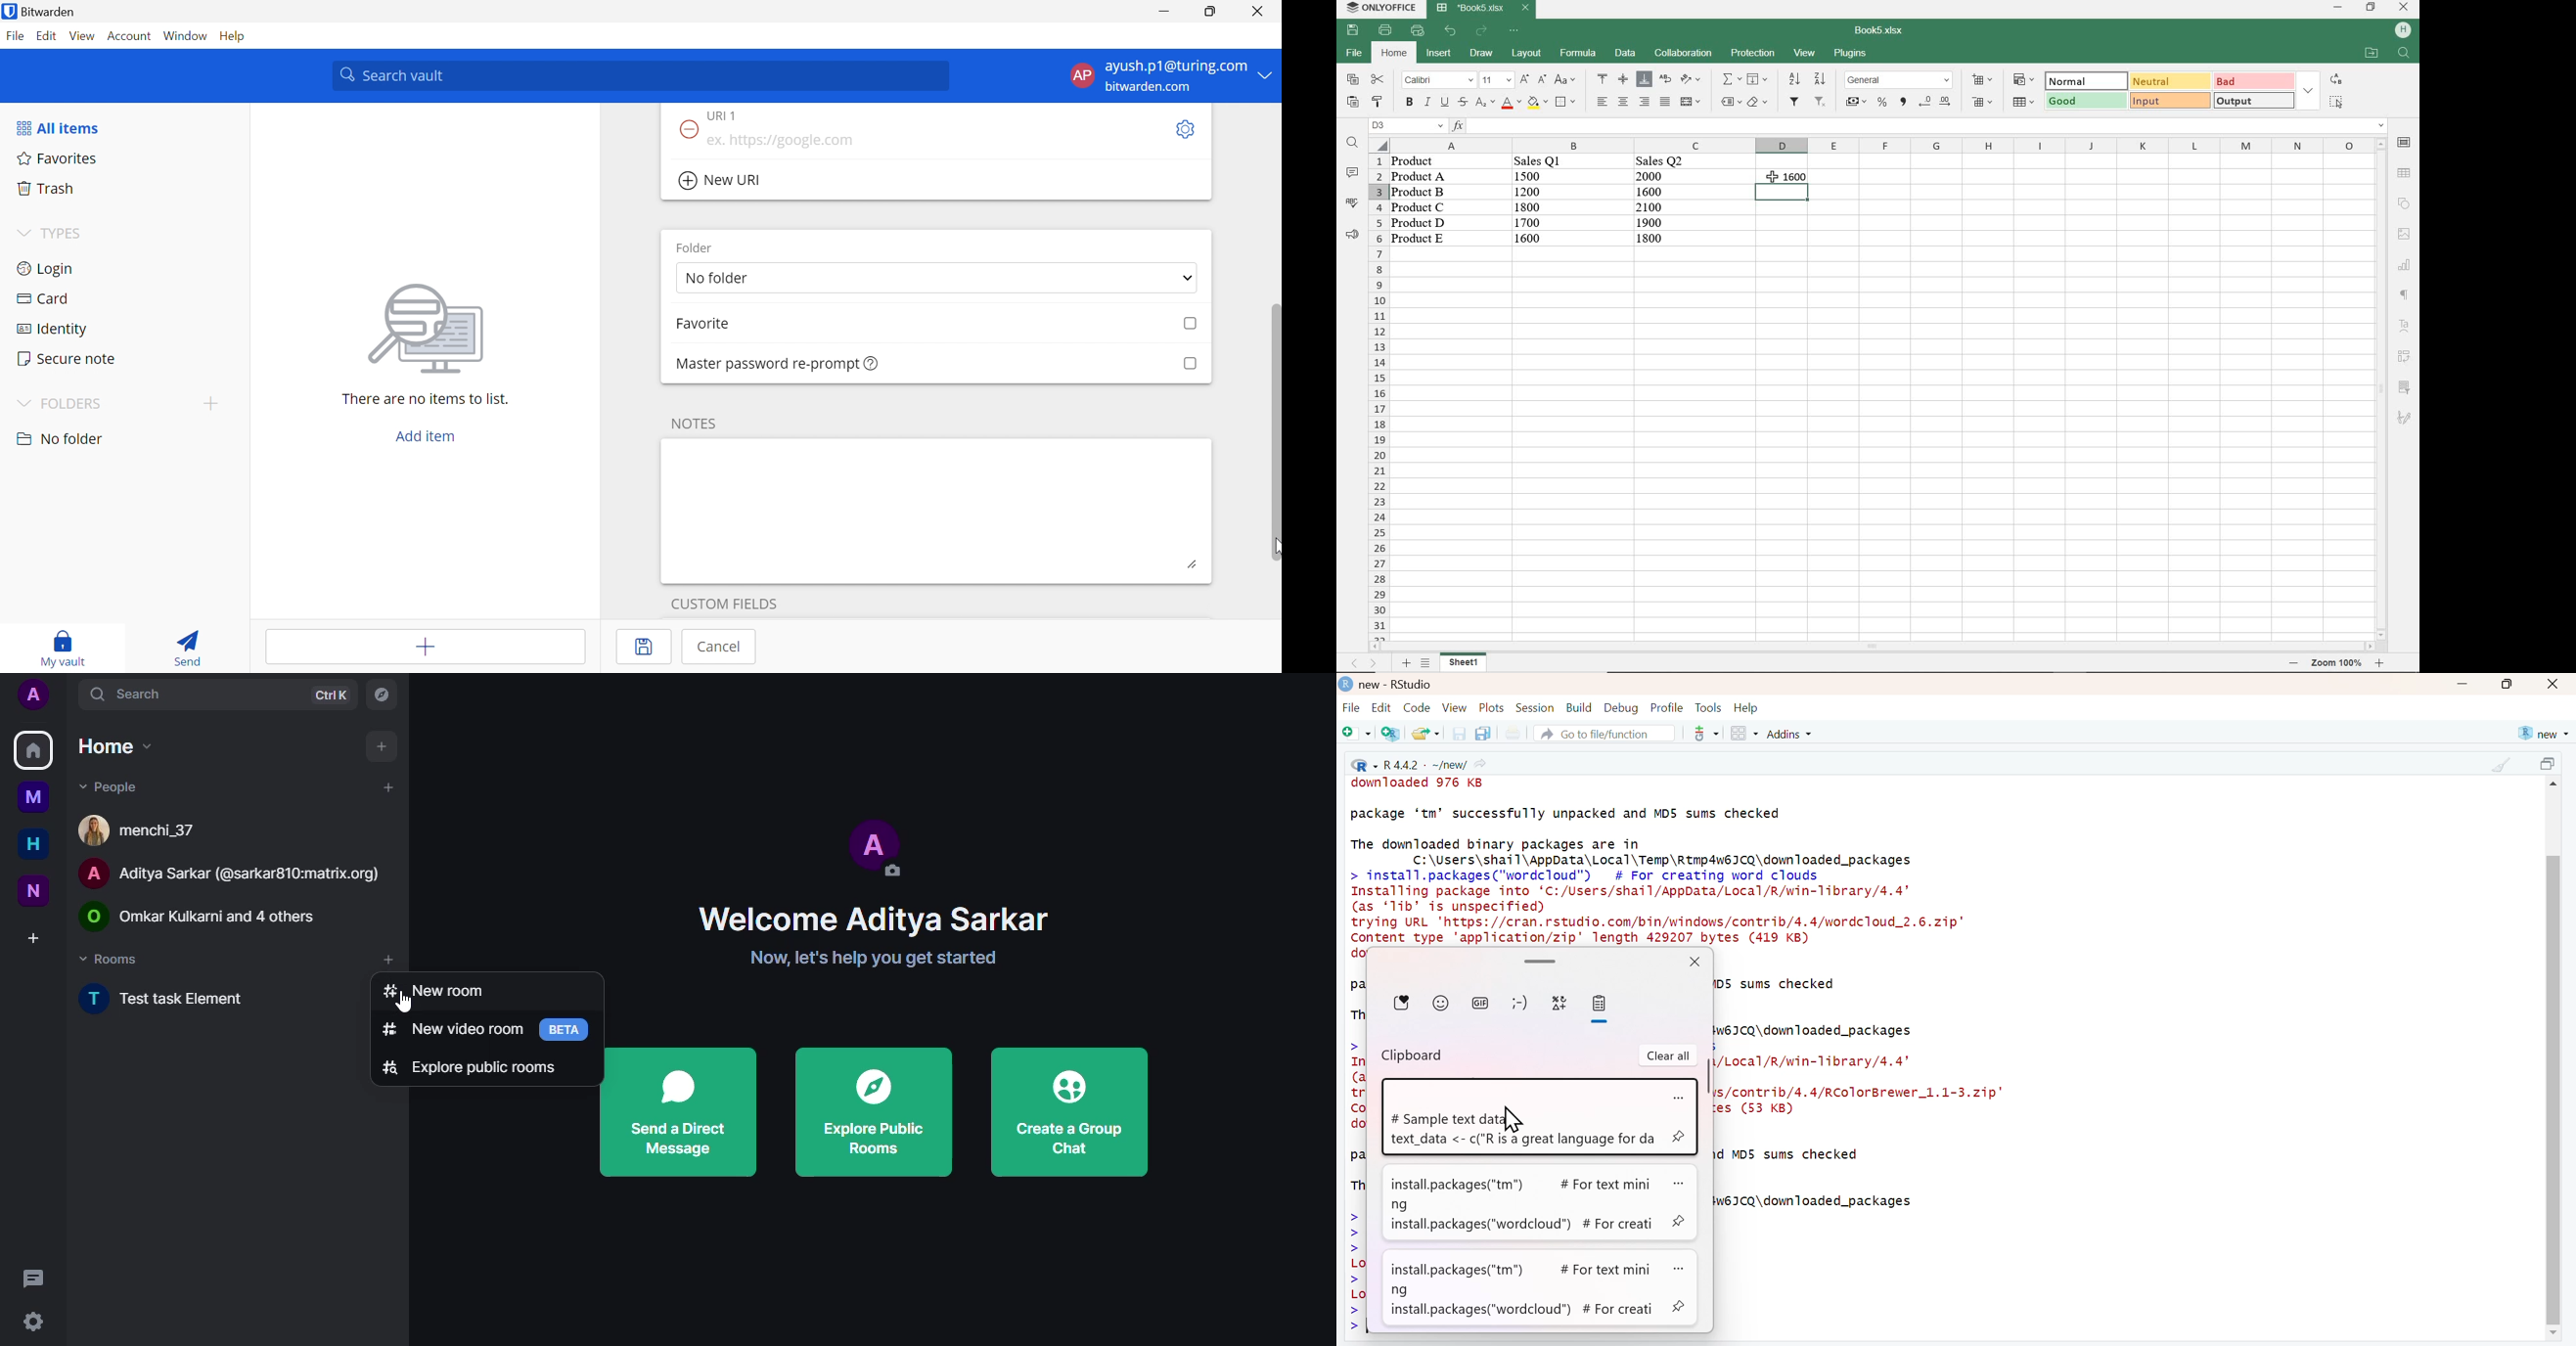 The width and height of the screenshot is (2576, 1372). Describe the element at coordinates (1177, 67) in the screenshot. I see `ayush.p1@turing.com` at that location.